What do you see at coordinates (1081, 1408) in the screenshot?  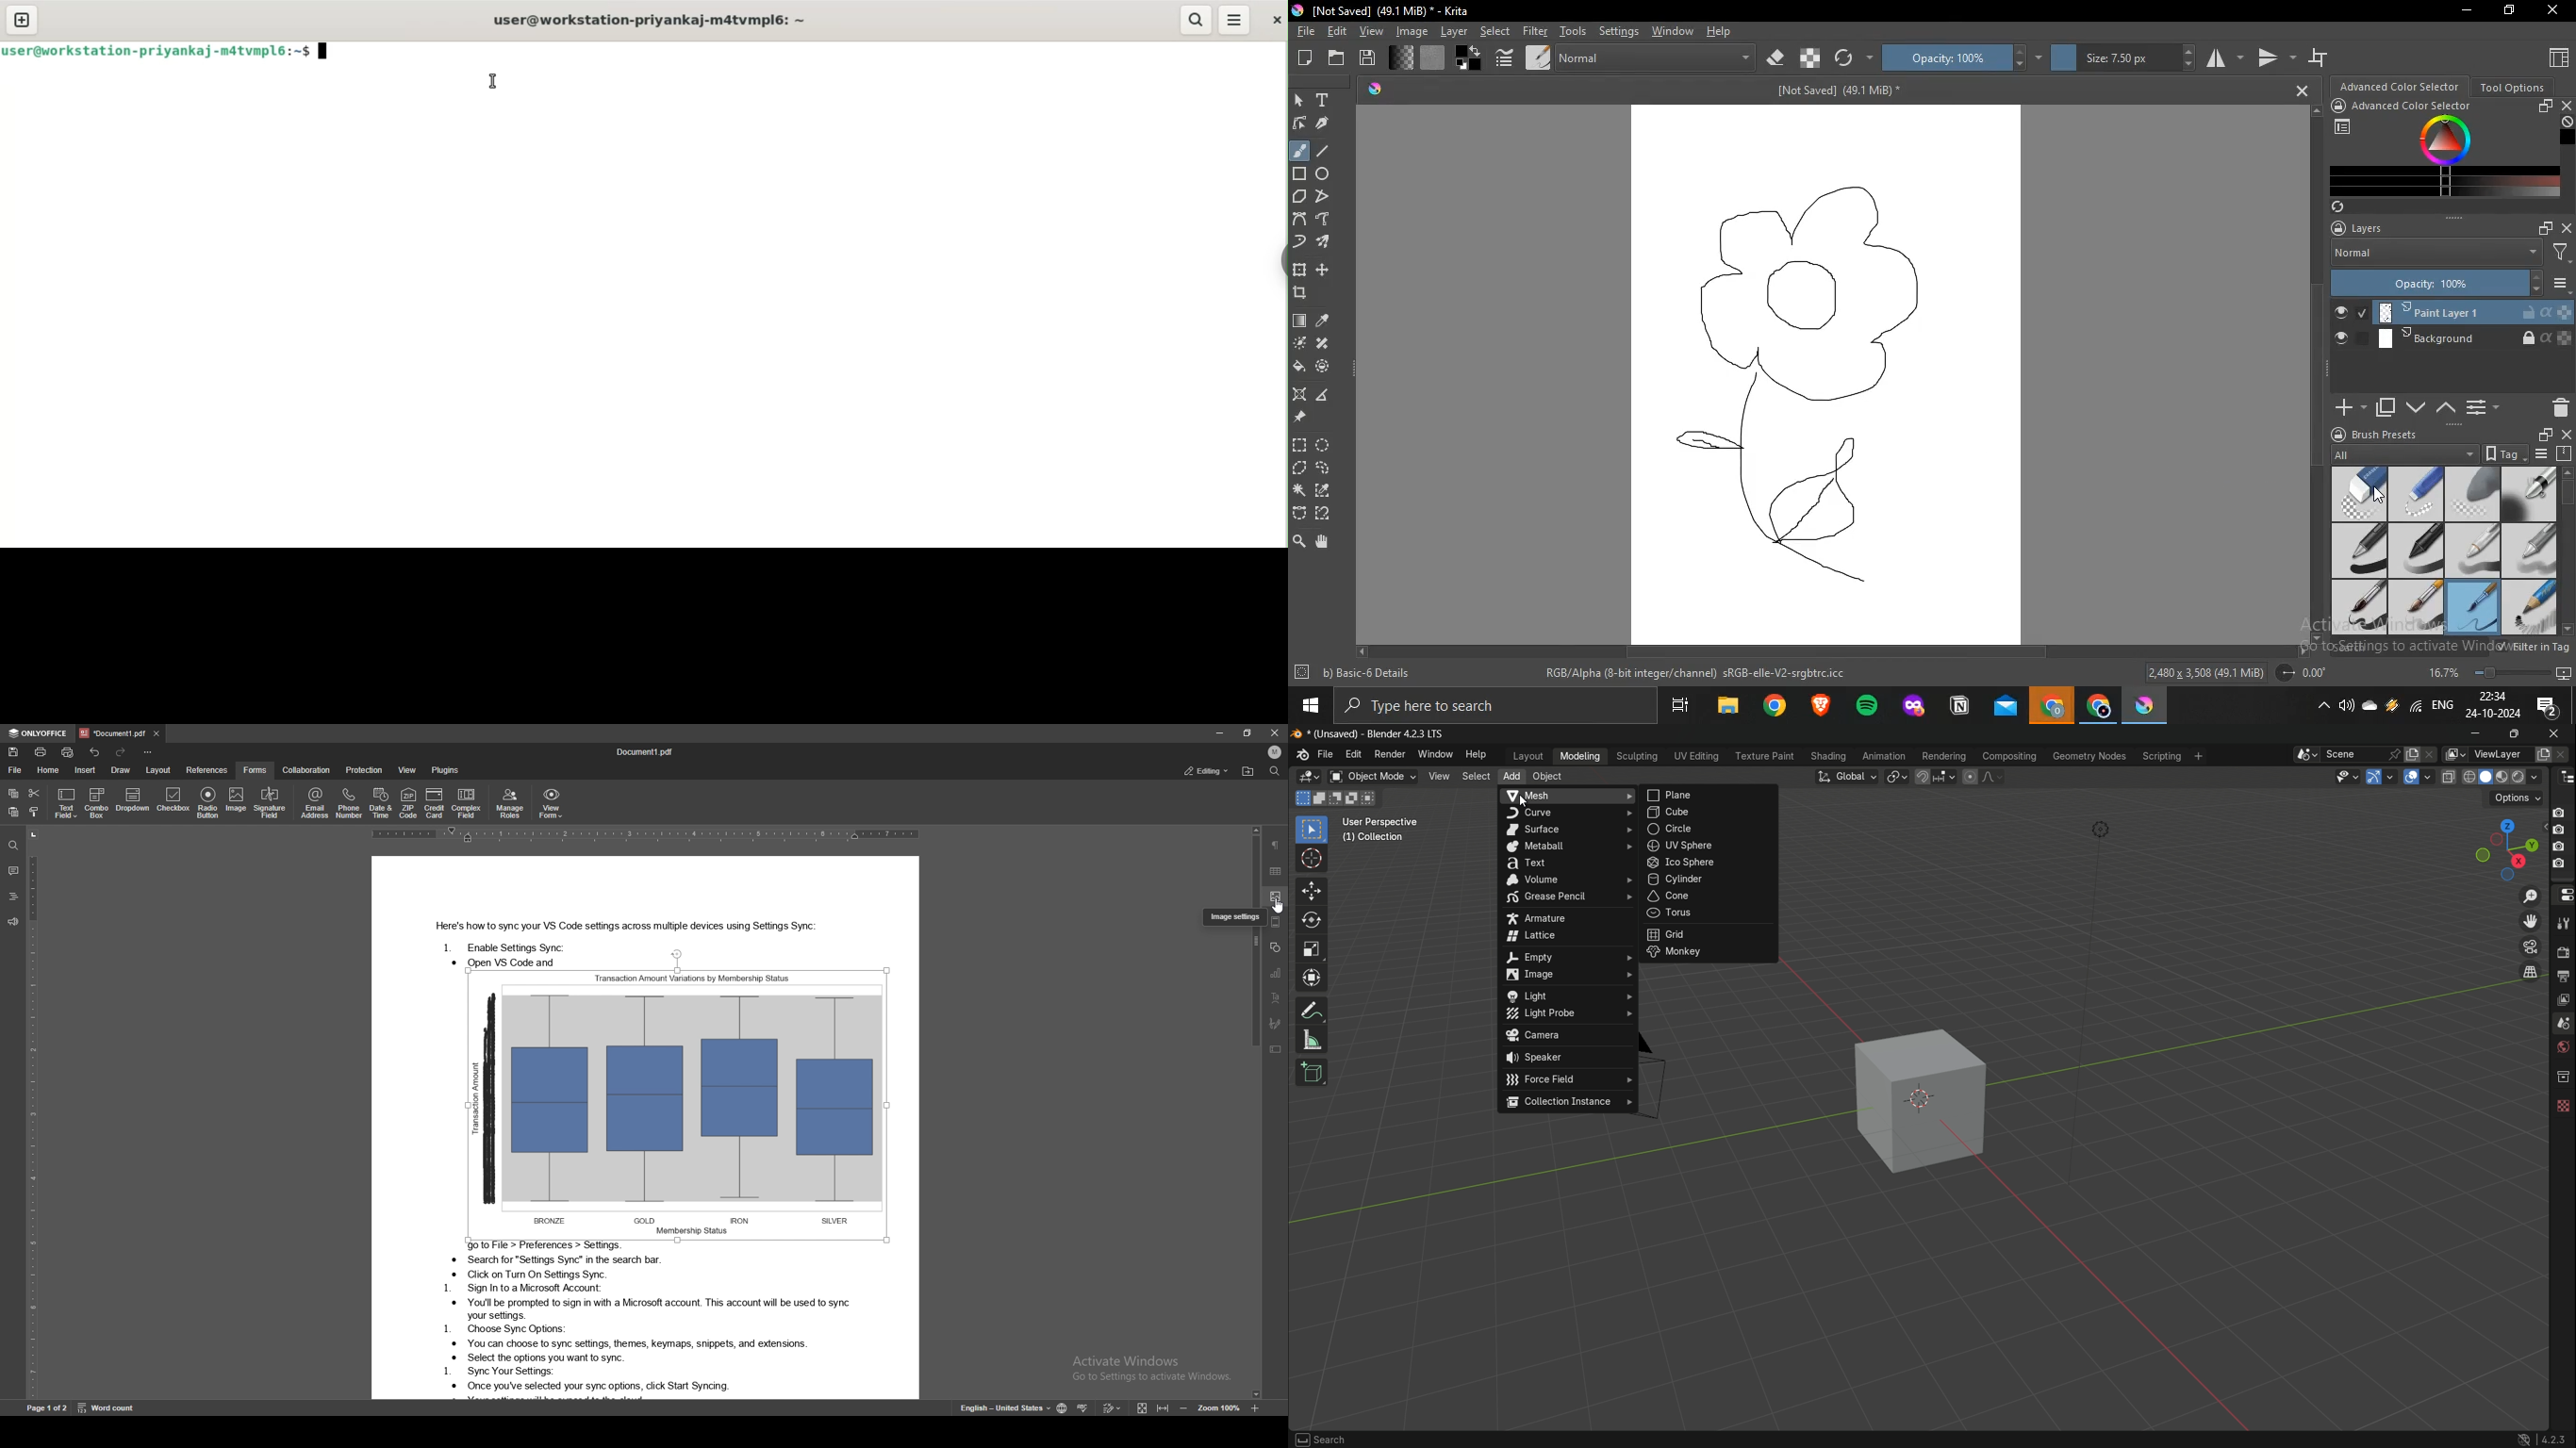 I see `spell check` at bounding box center [1081, 1408].